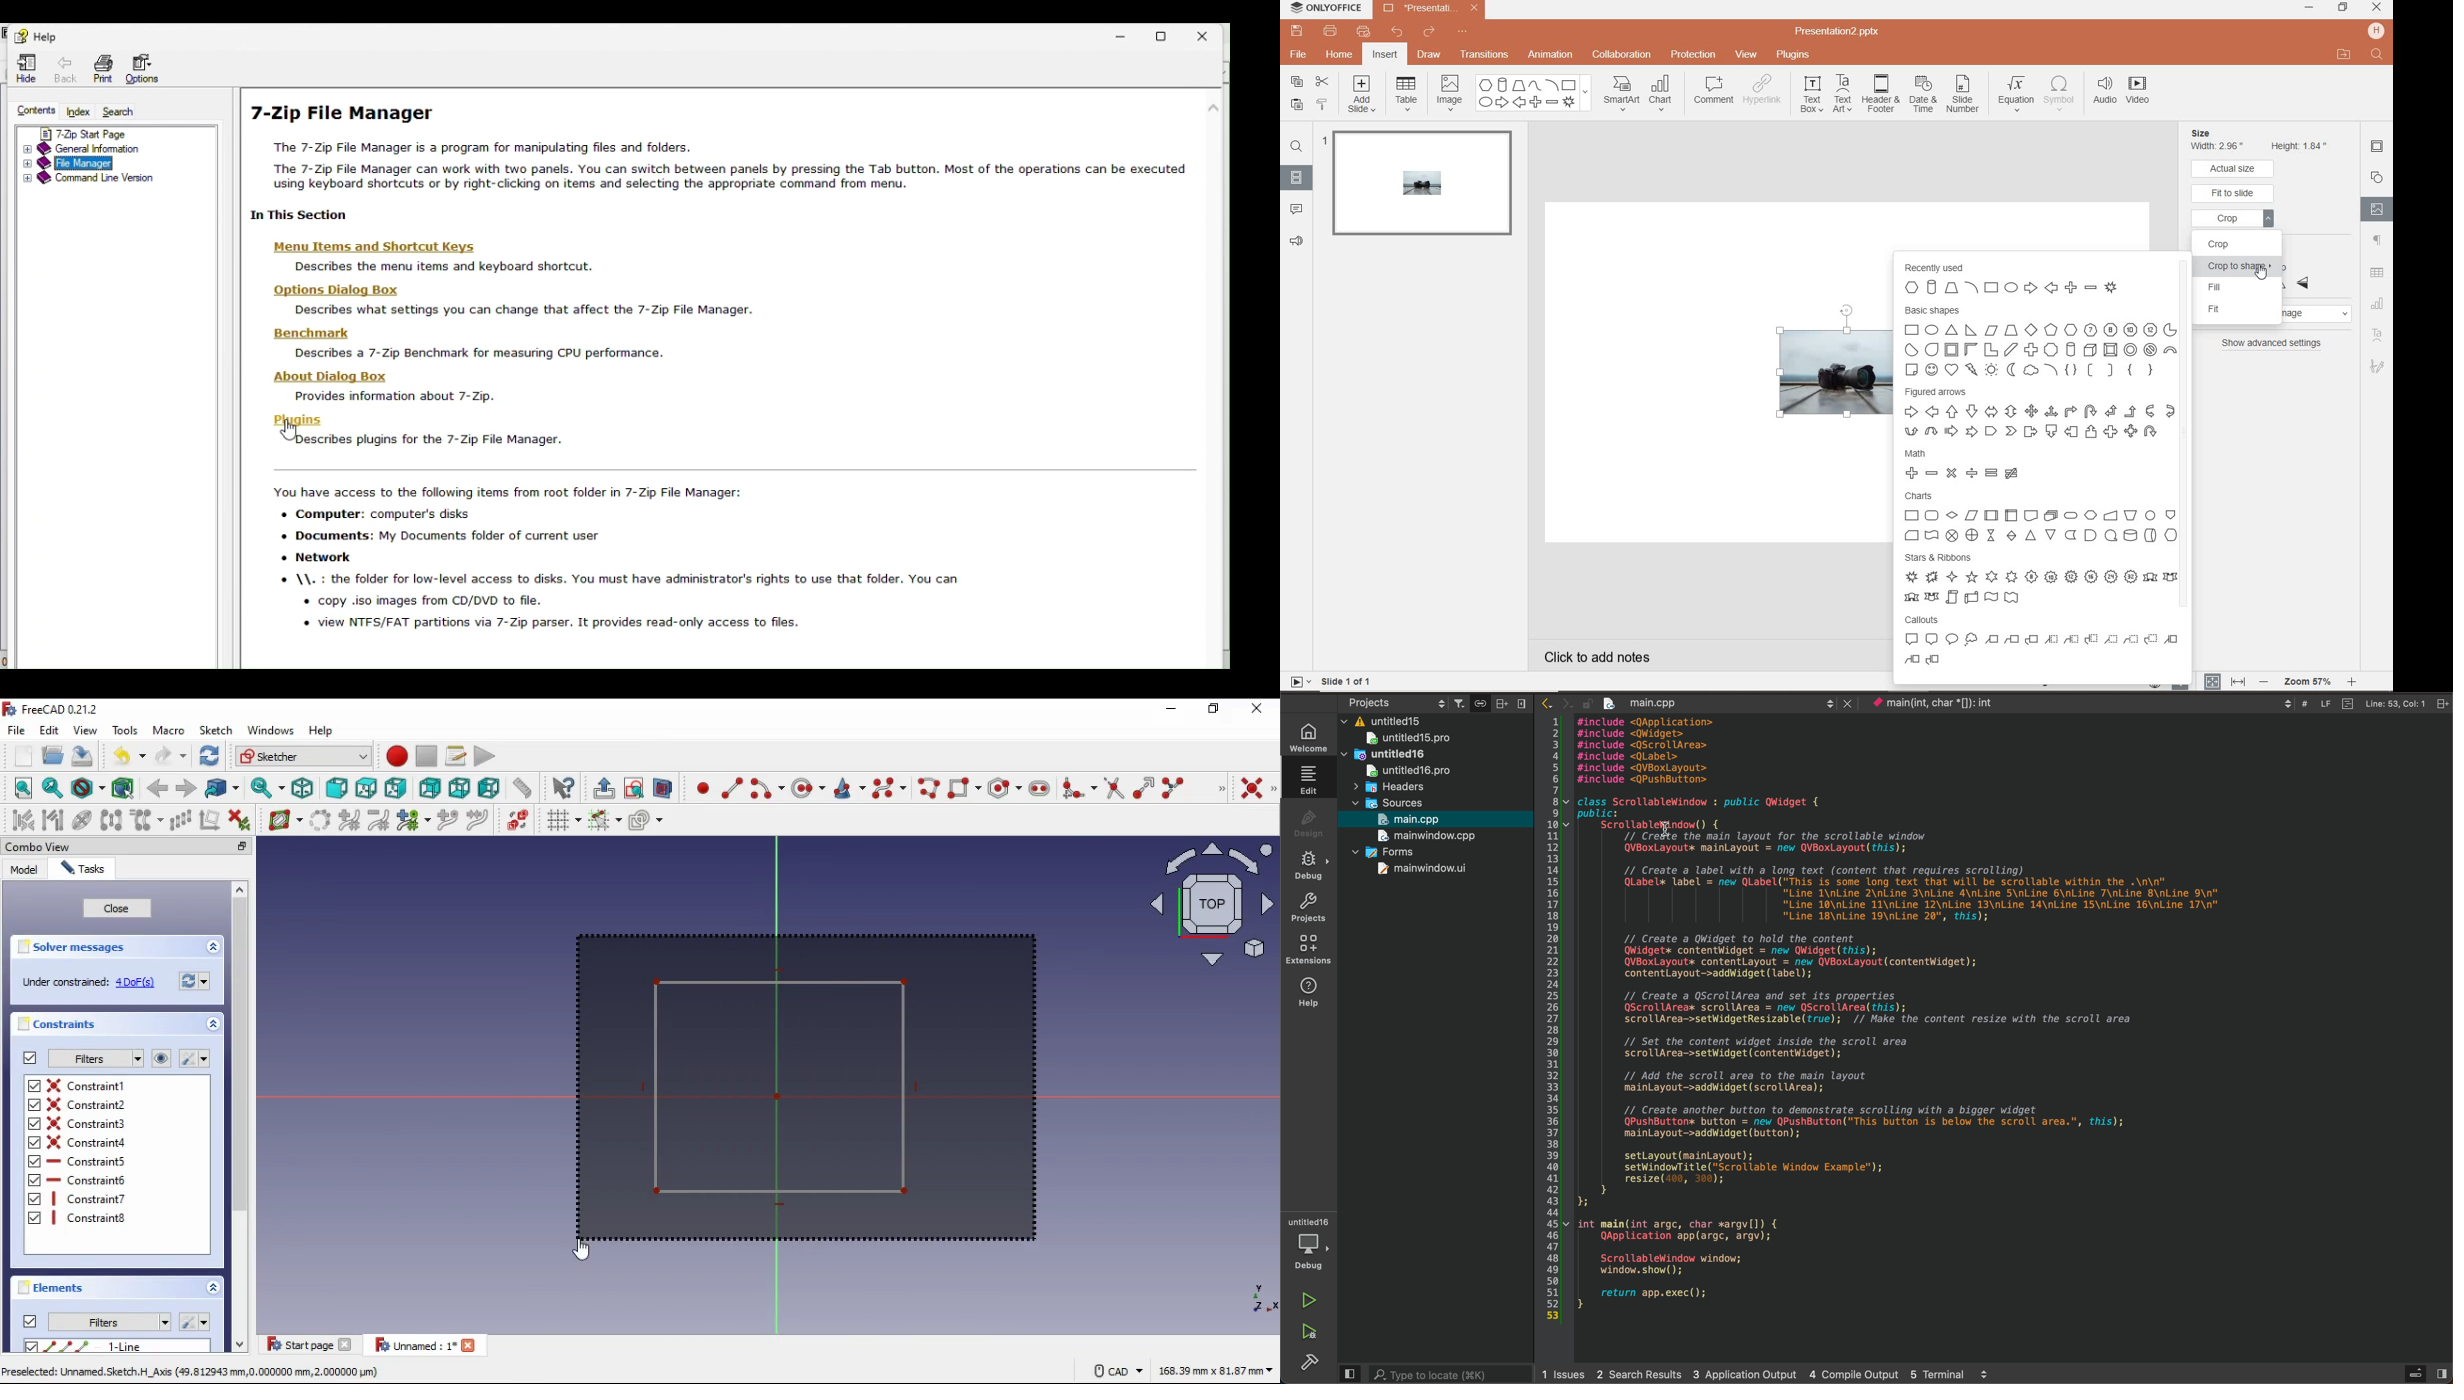 The height and width of the screenshot is (1400, 2464). Describe the element at coordinates (1561, 704) in the screenshot. I see `arrows` at that location.